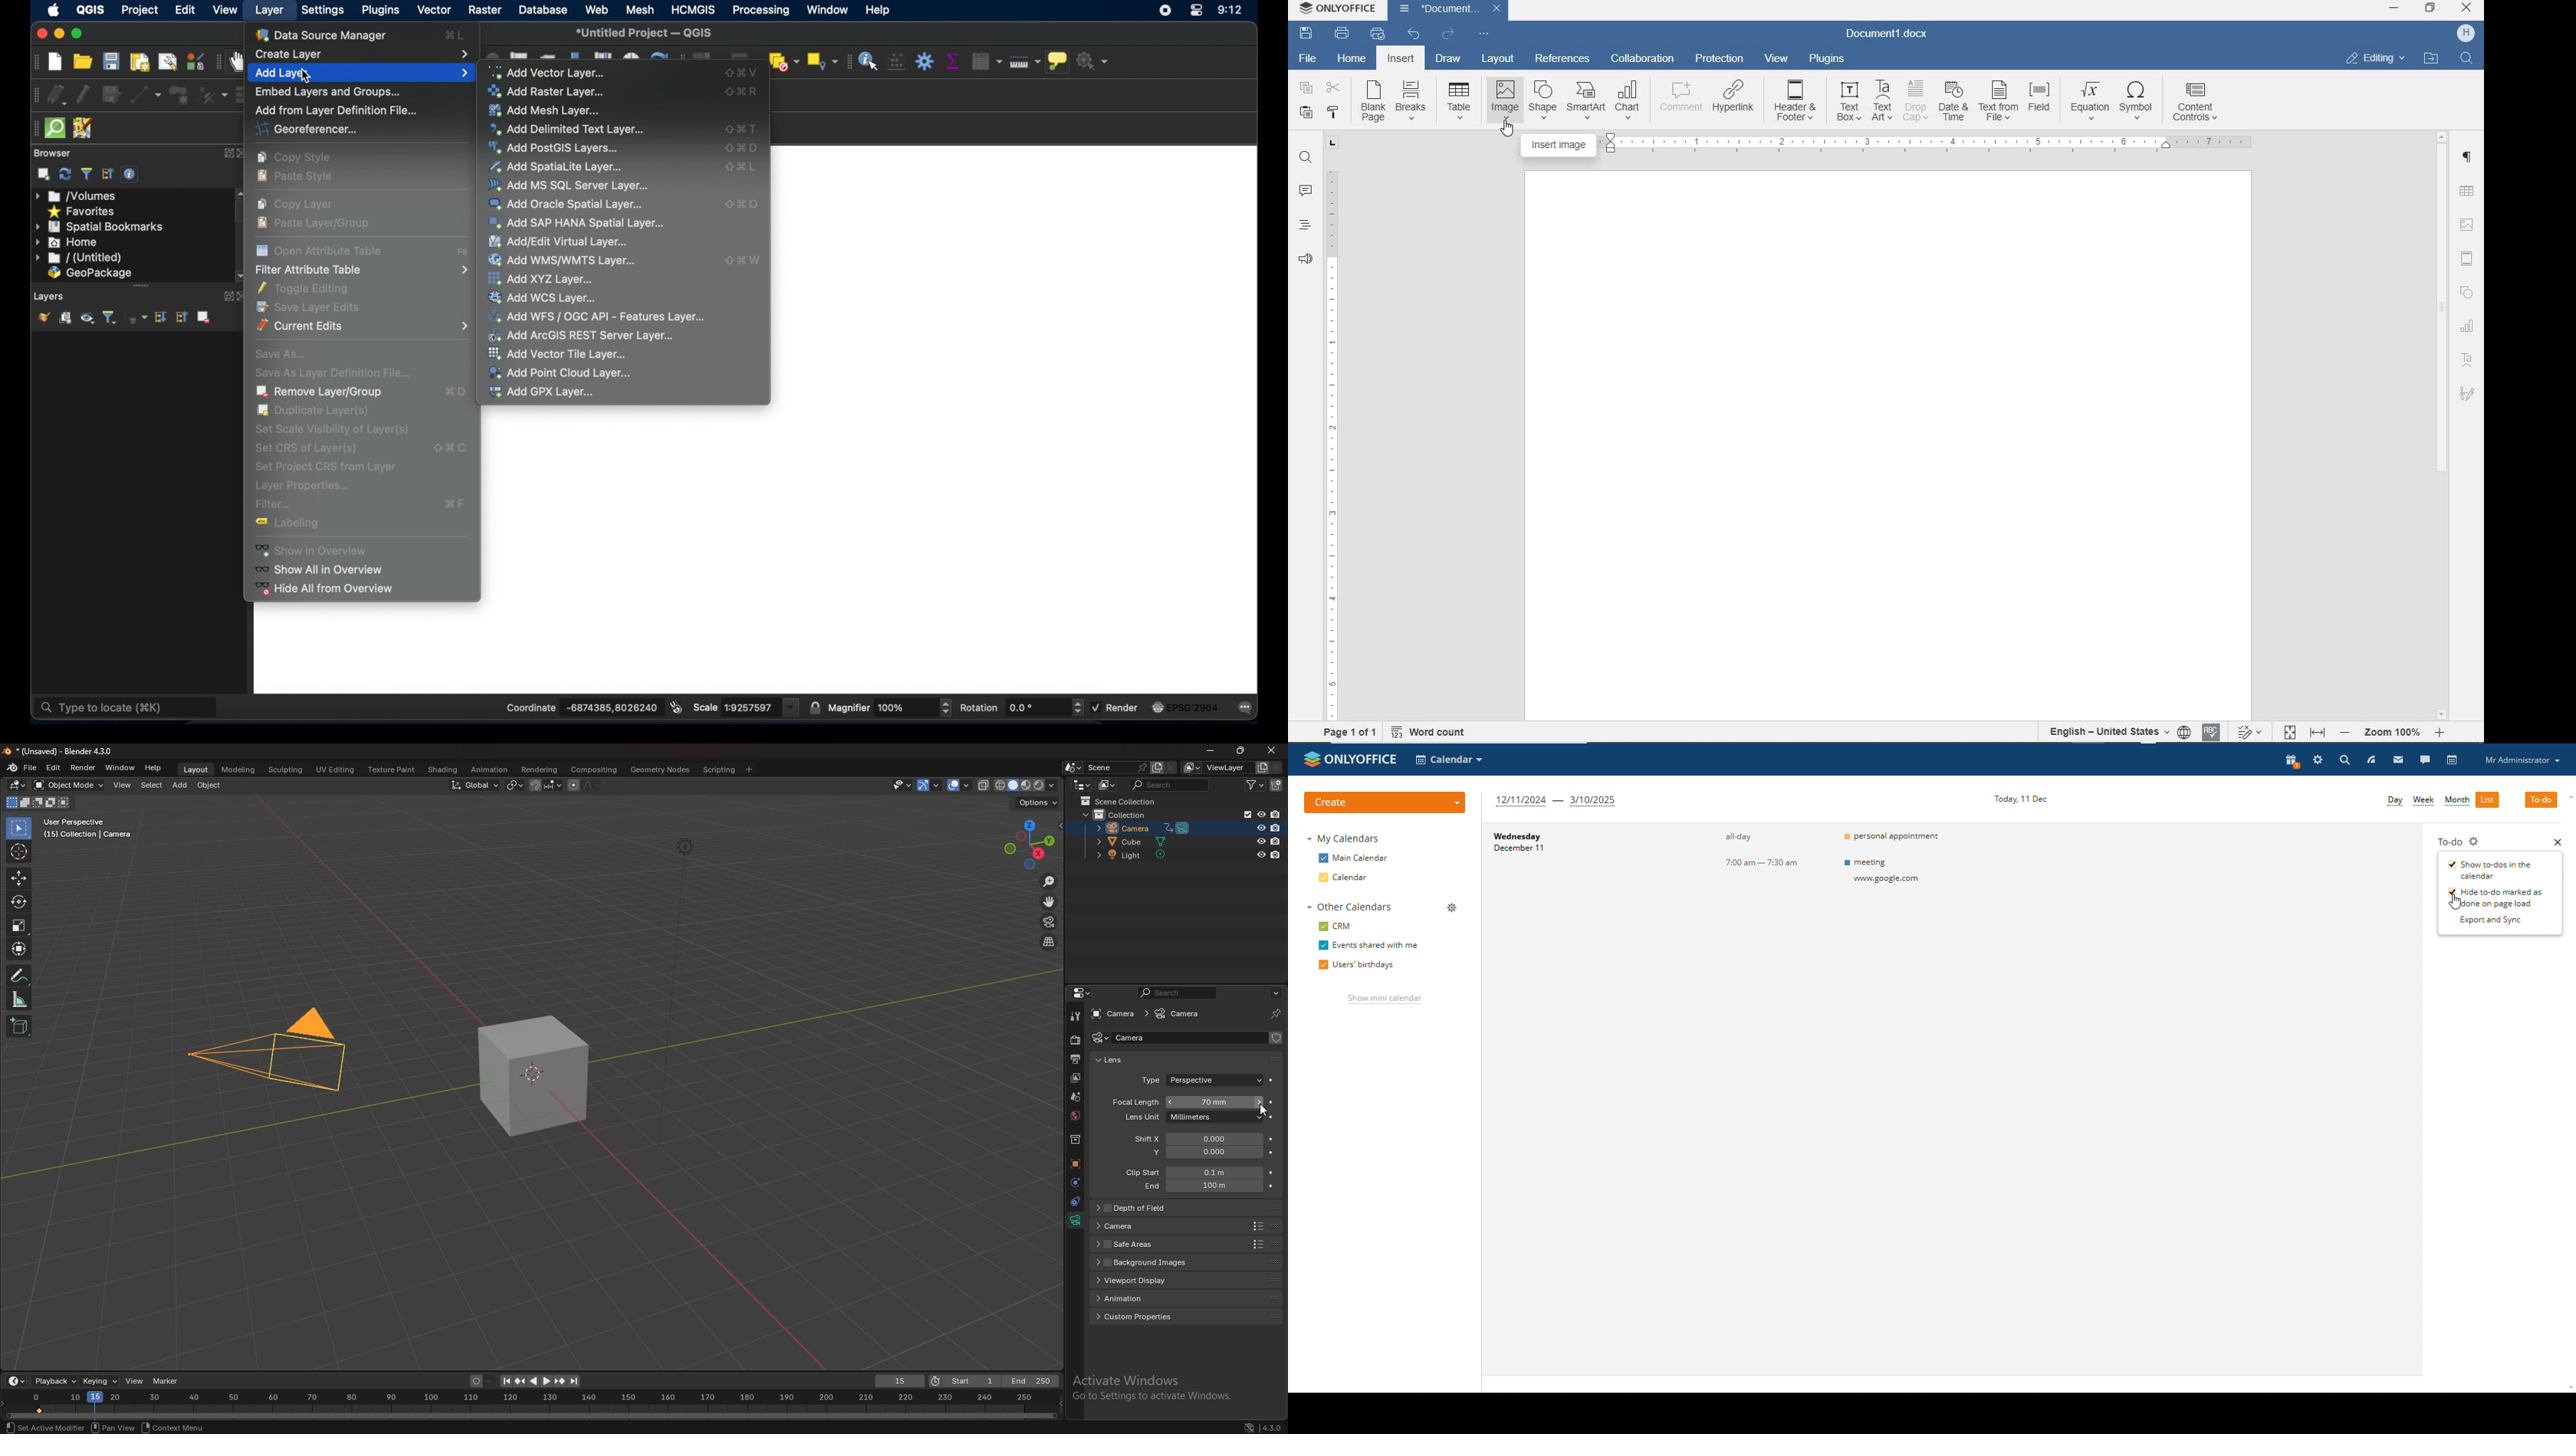 This screenshot has height=1456, width=2576. What do you see at coordinates (54, 767) in the screenshot?
I see `edit` at bounding box center [54, 767].